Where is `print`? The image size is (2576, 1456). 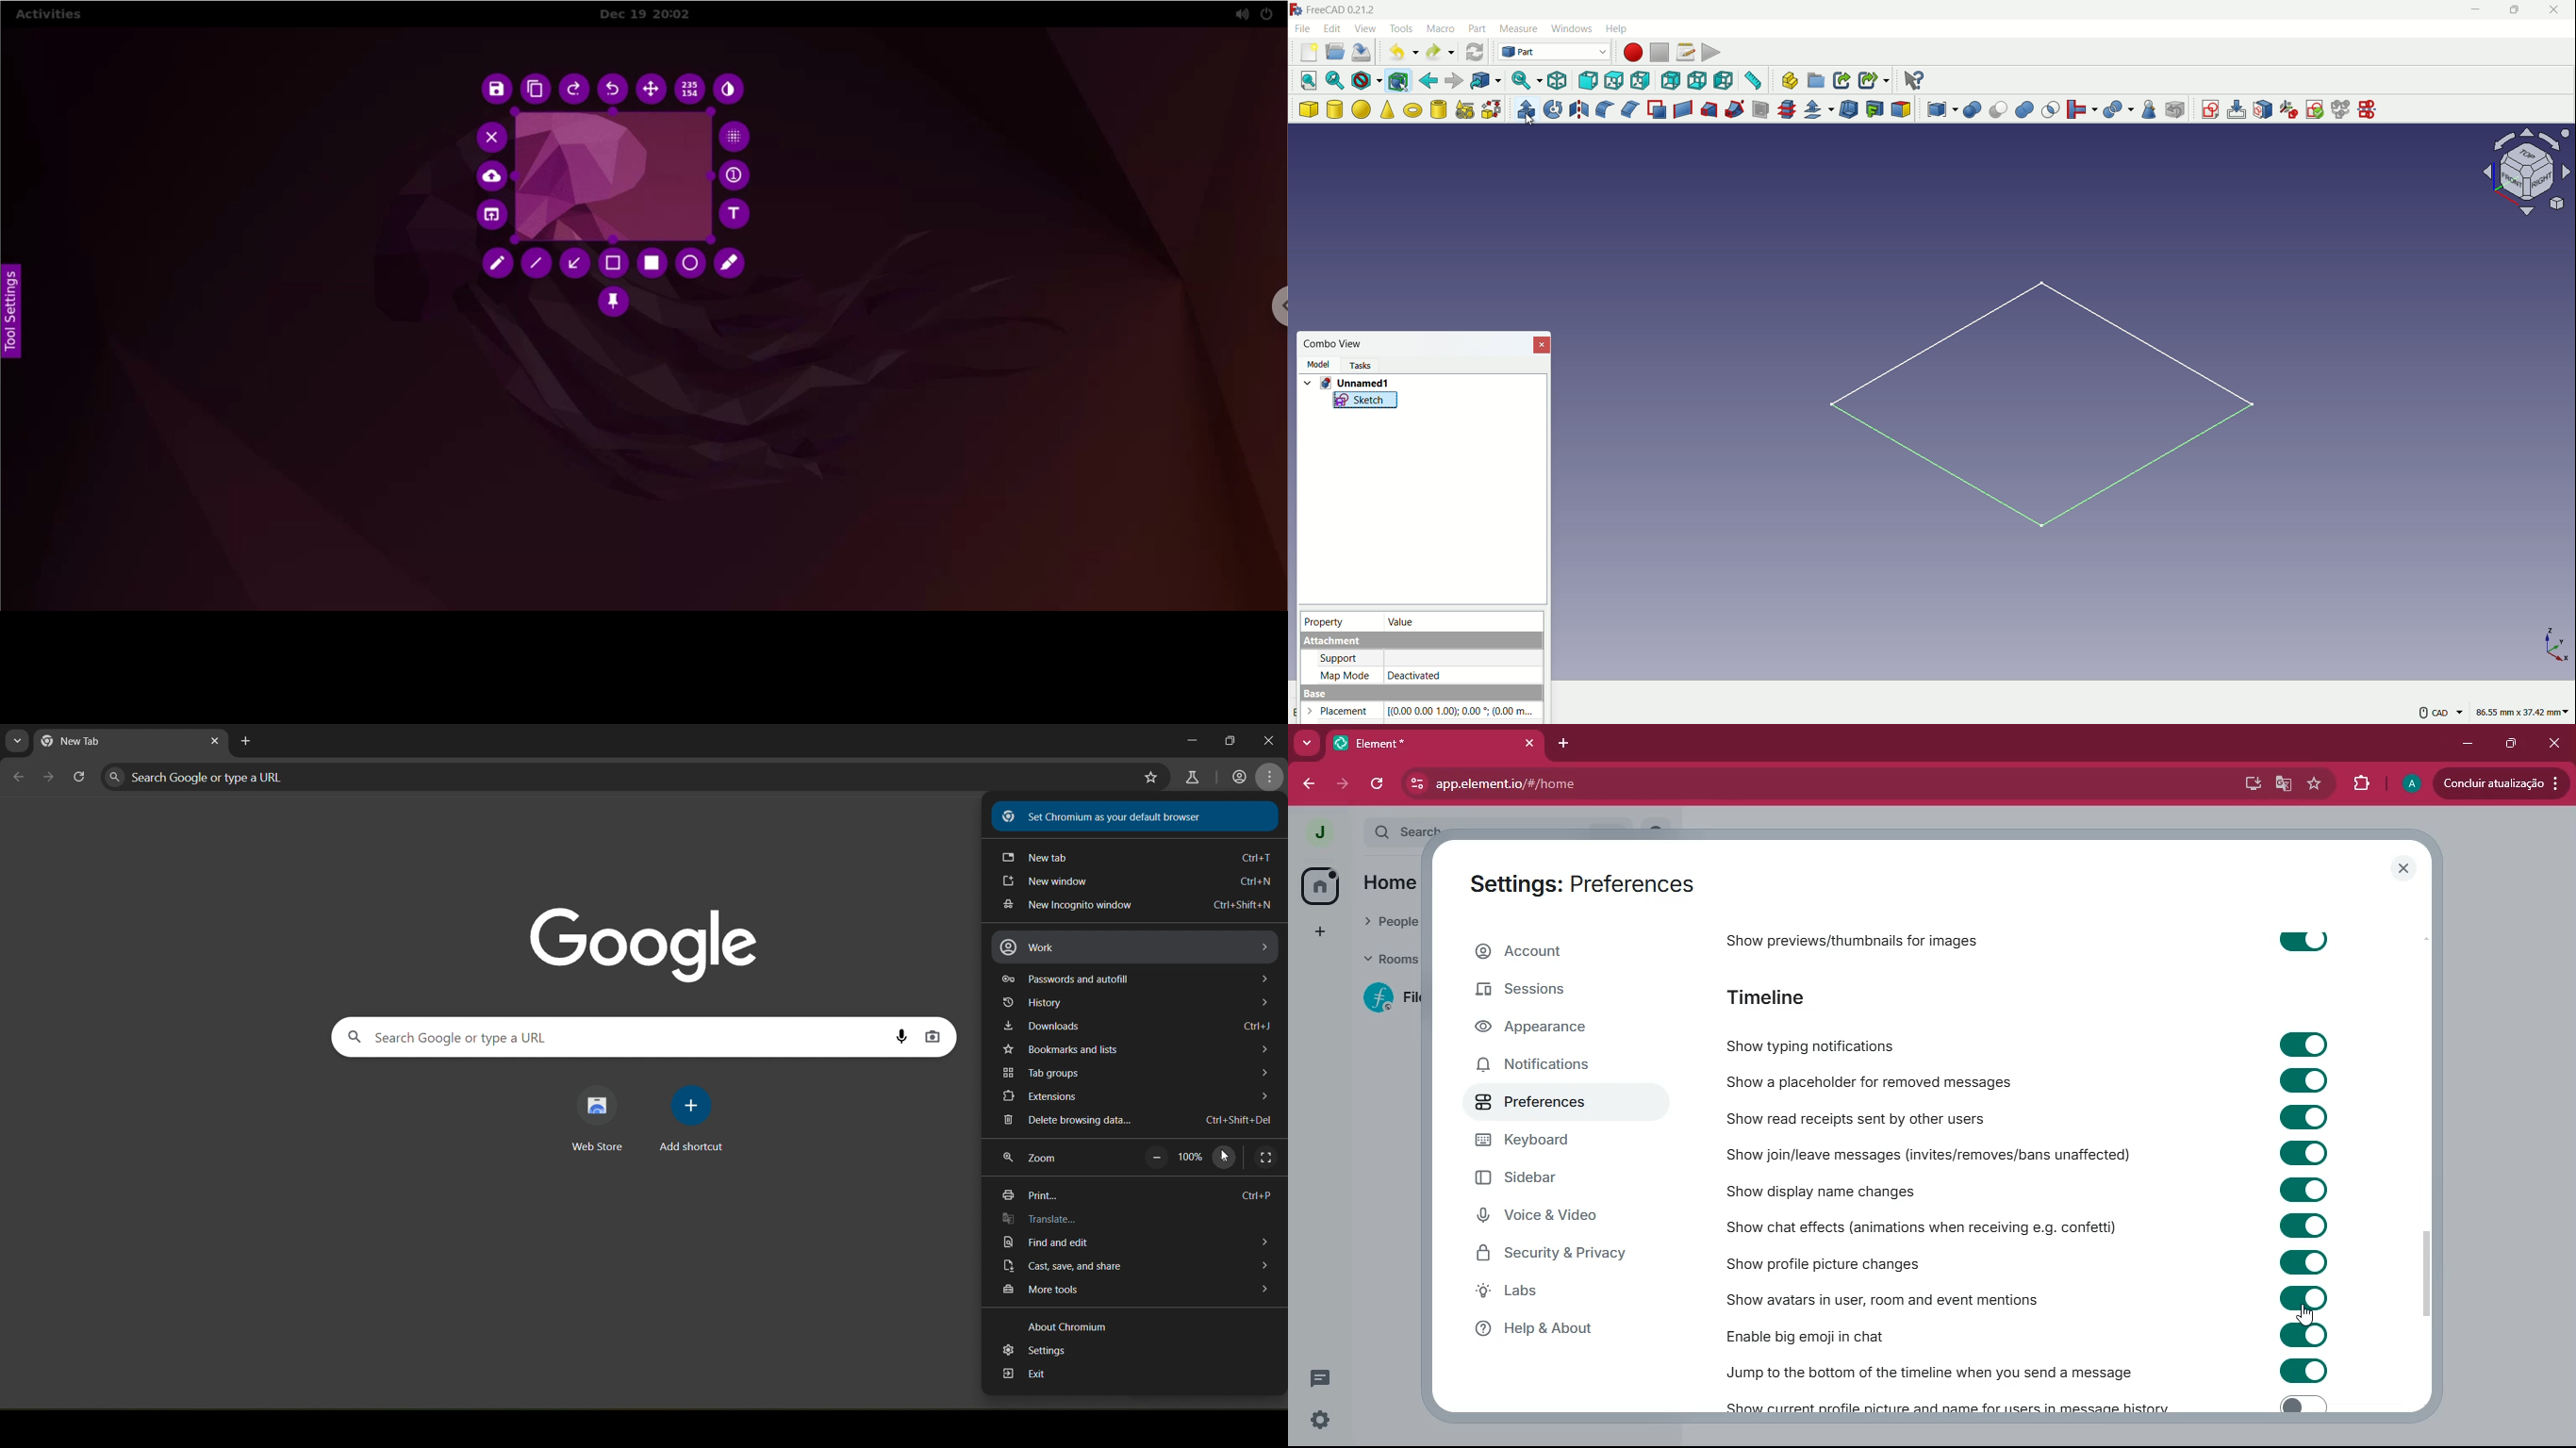 print is located at coordinates (1138, 1193).